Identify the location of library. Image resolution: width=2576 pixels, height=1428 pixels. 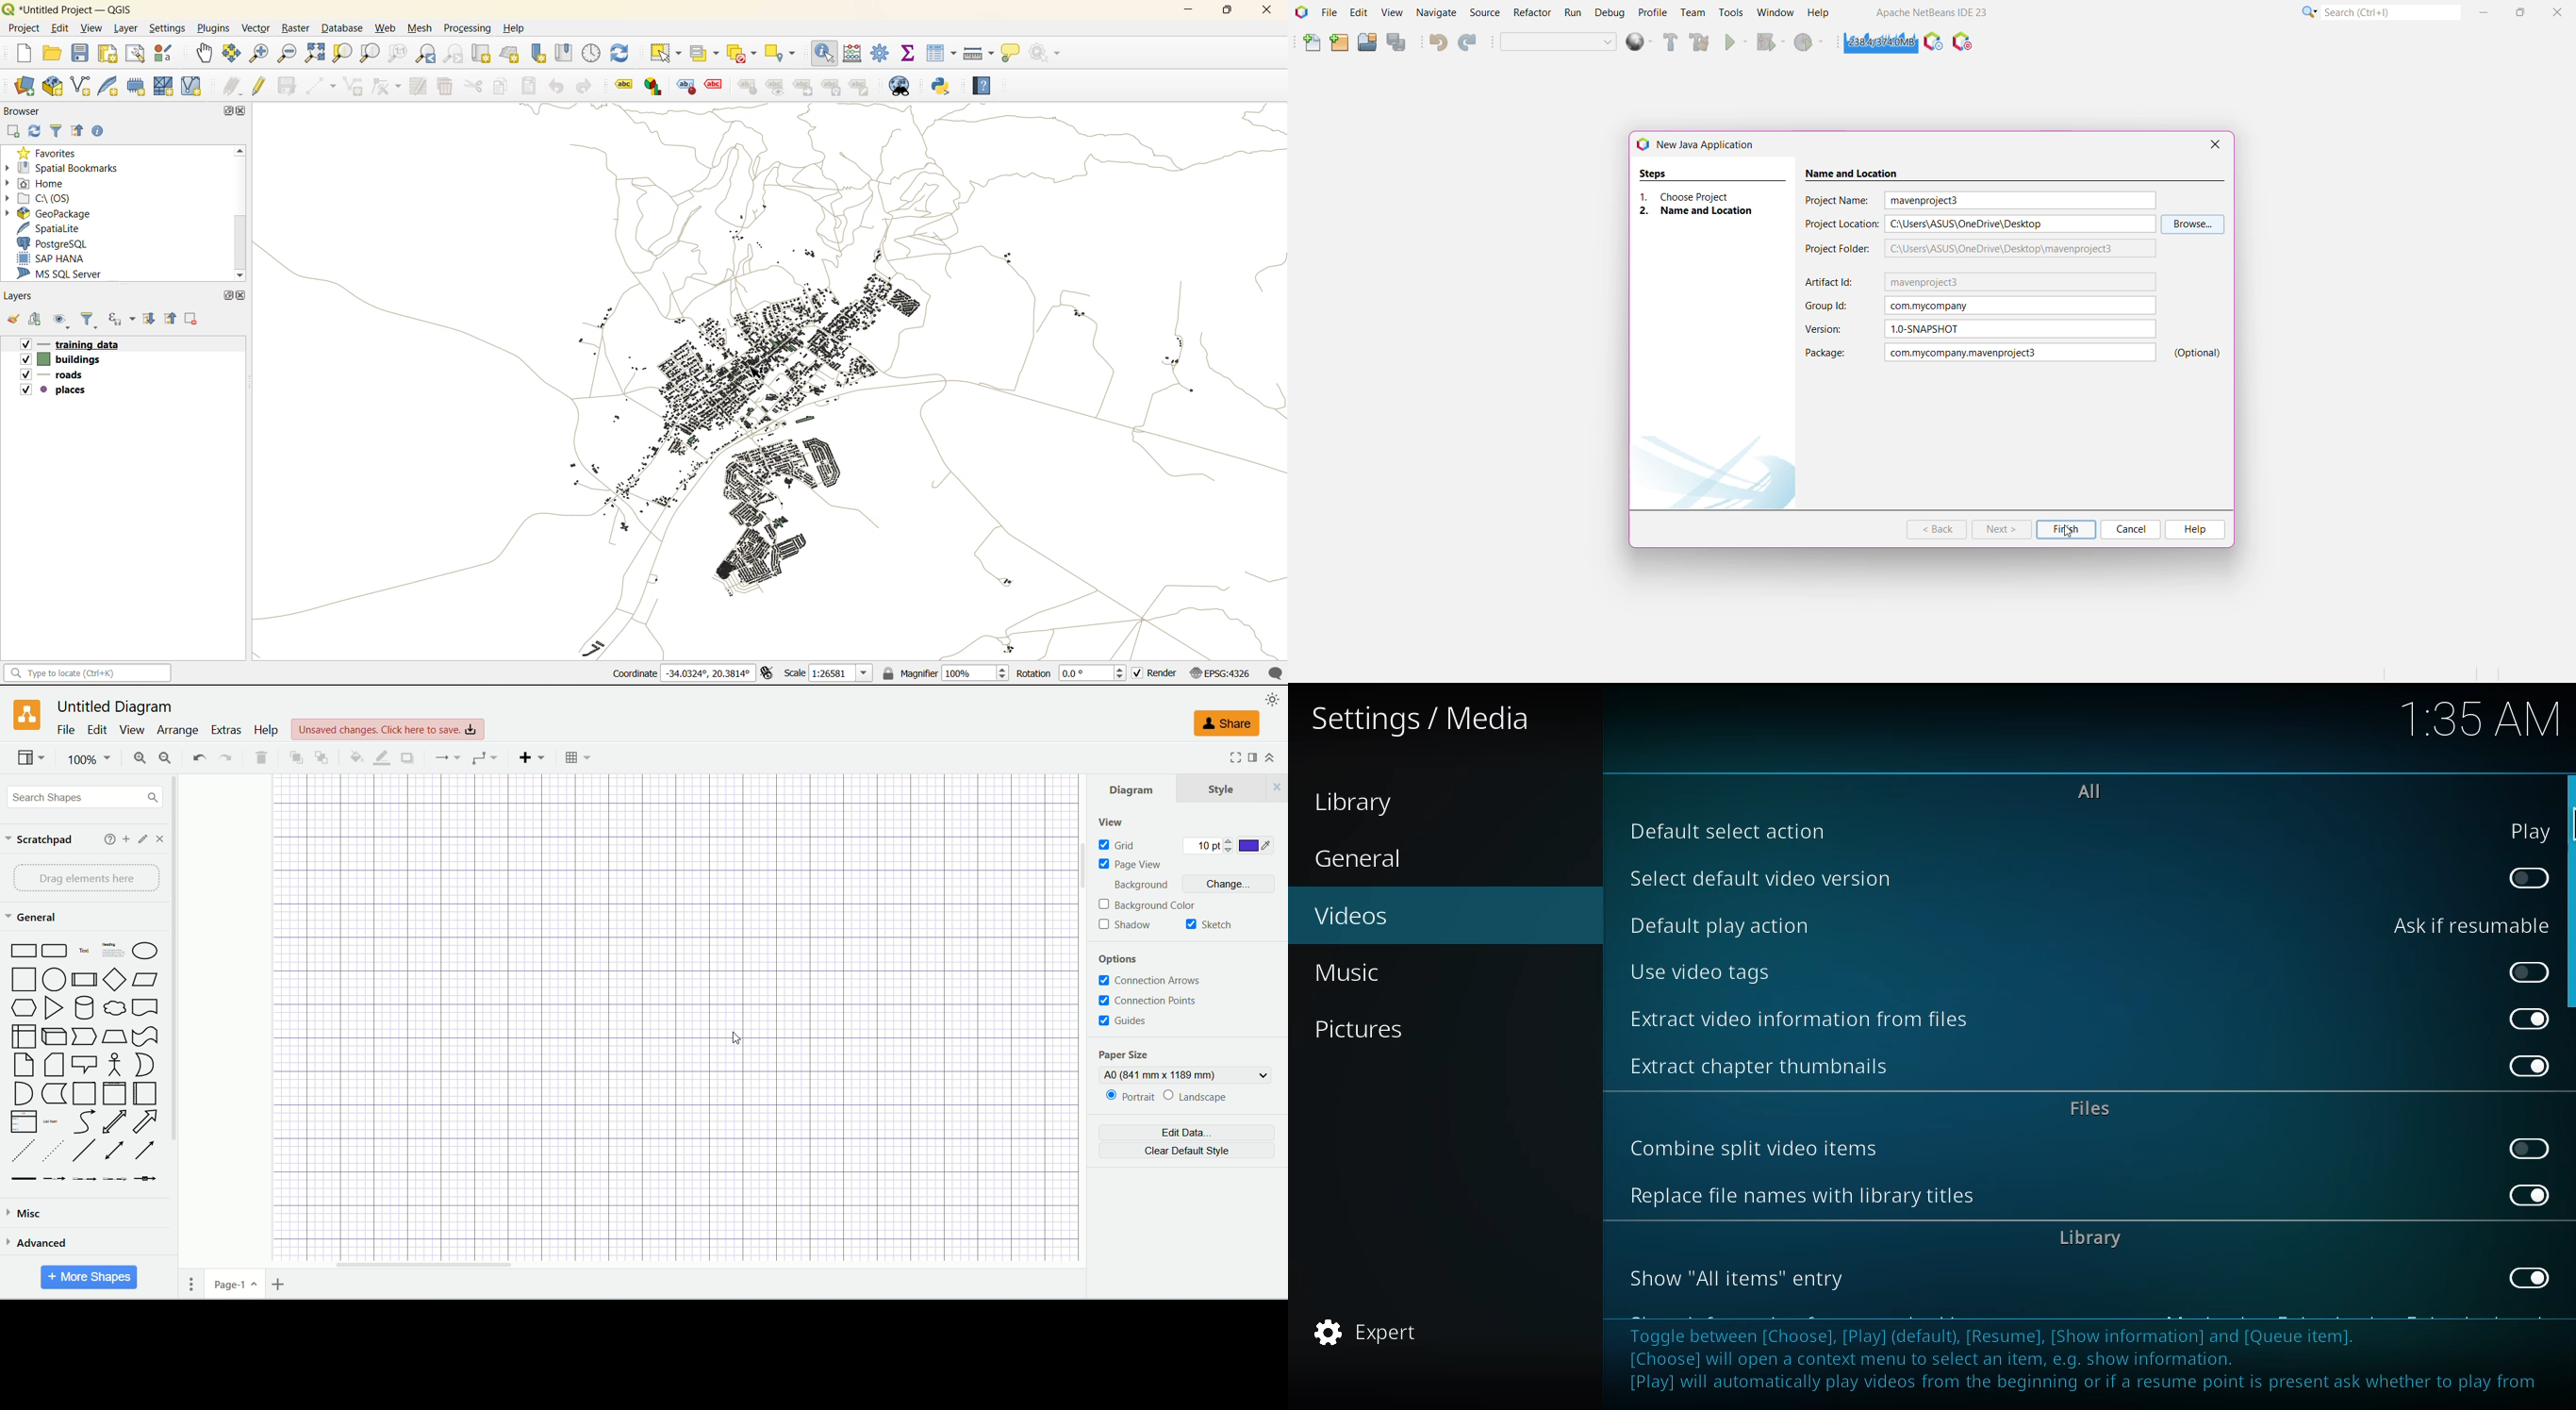
(2090, 1236).